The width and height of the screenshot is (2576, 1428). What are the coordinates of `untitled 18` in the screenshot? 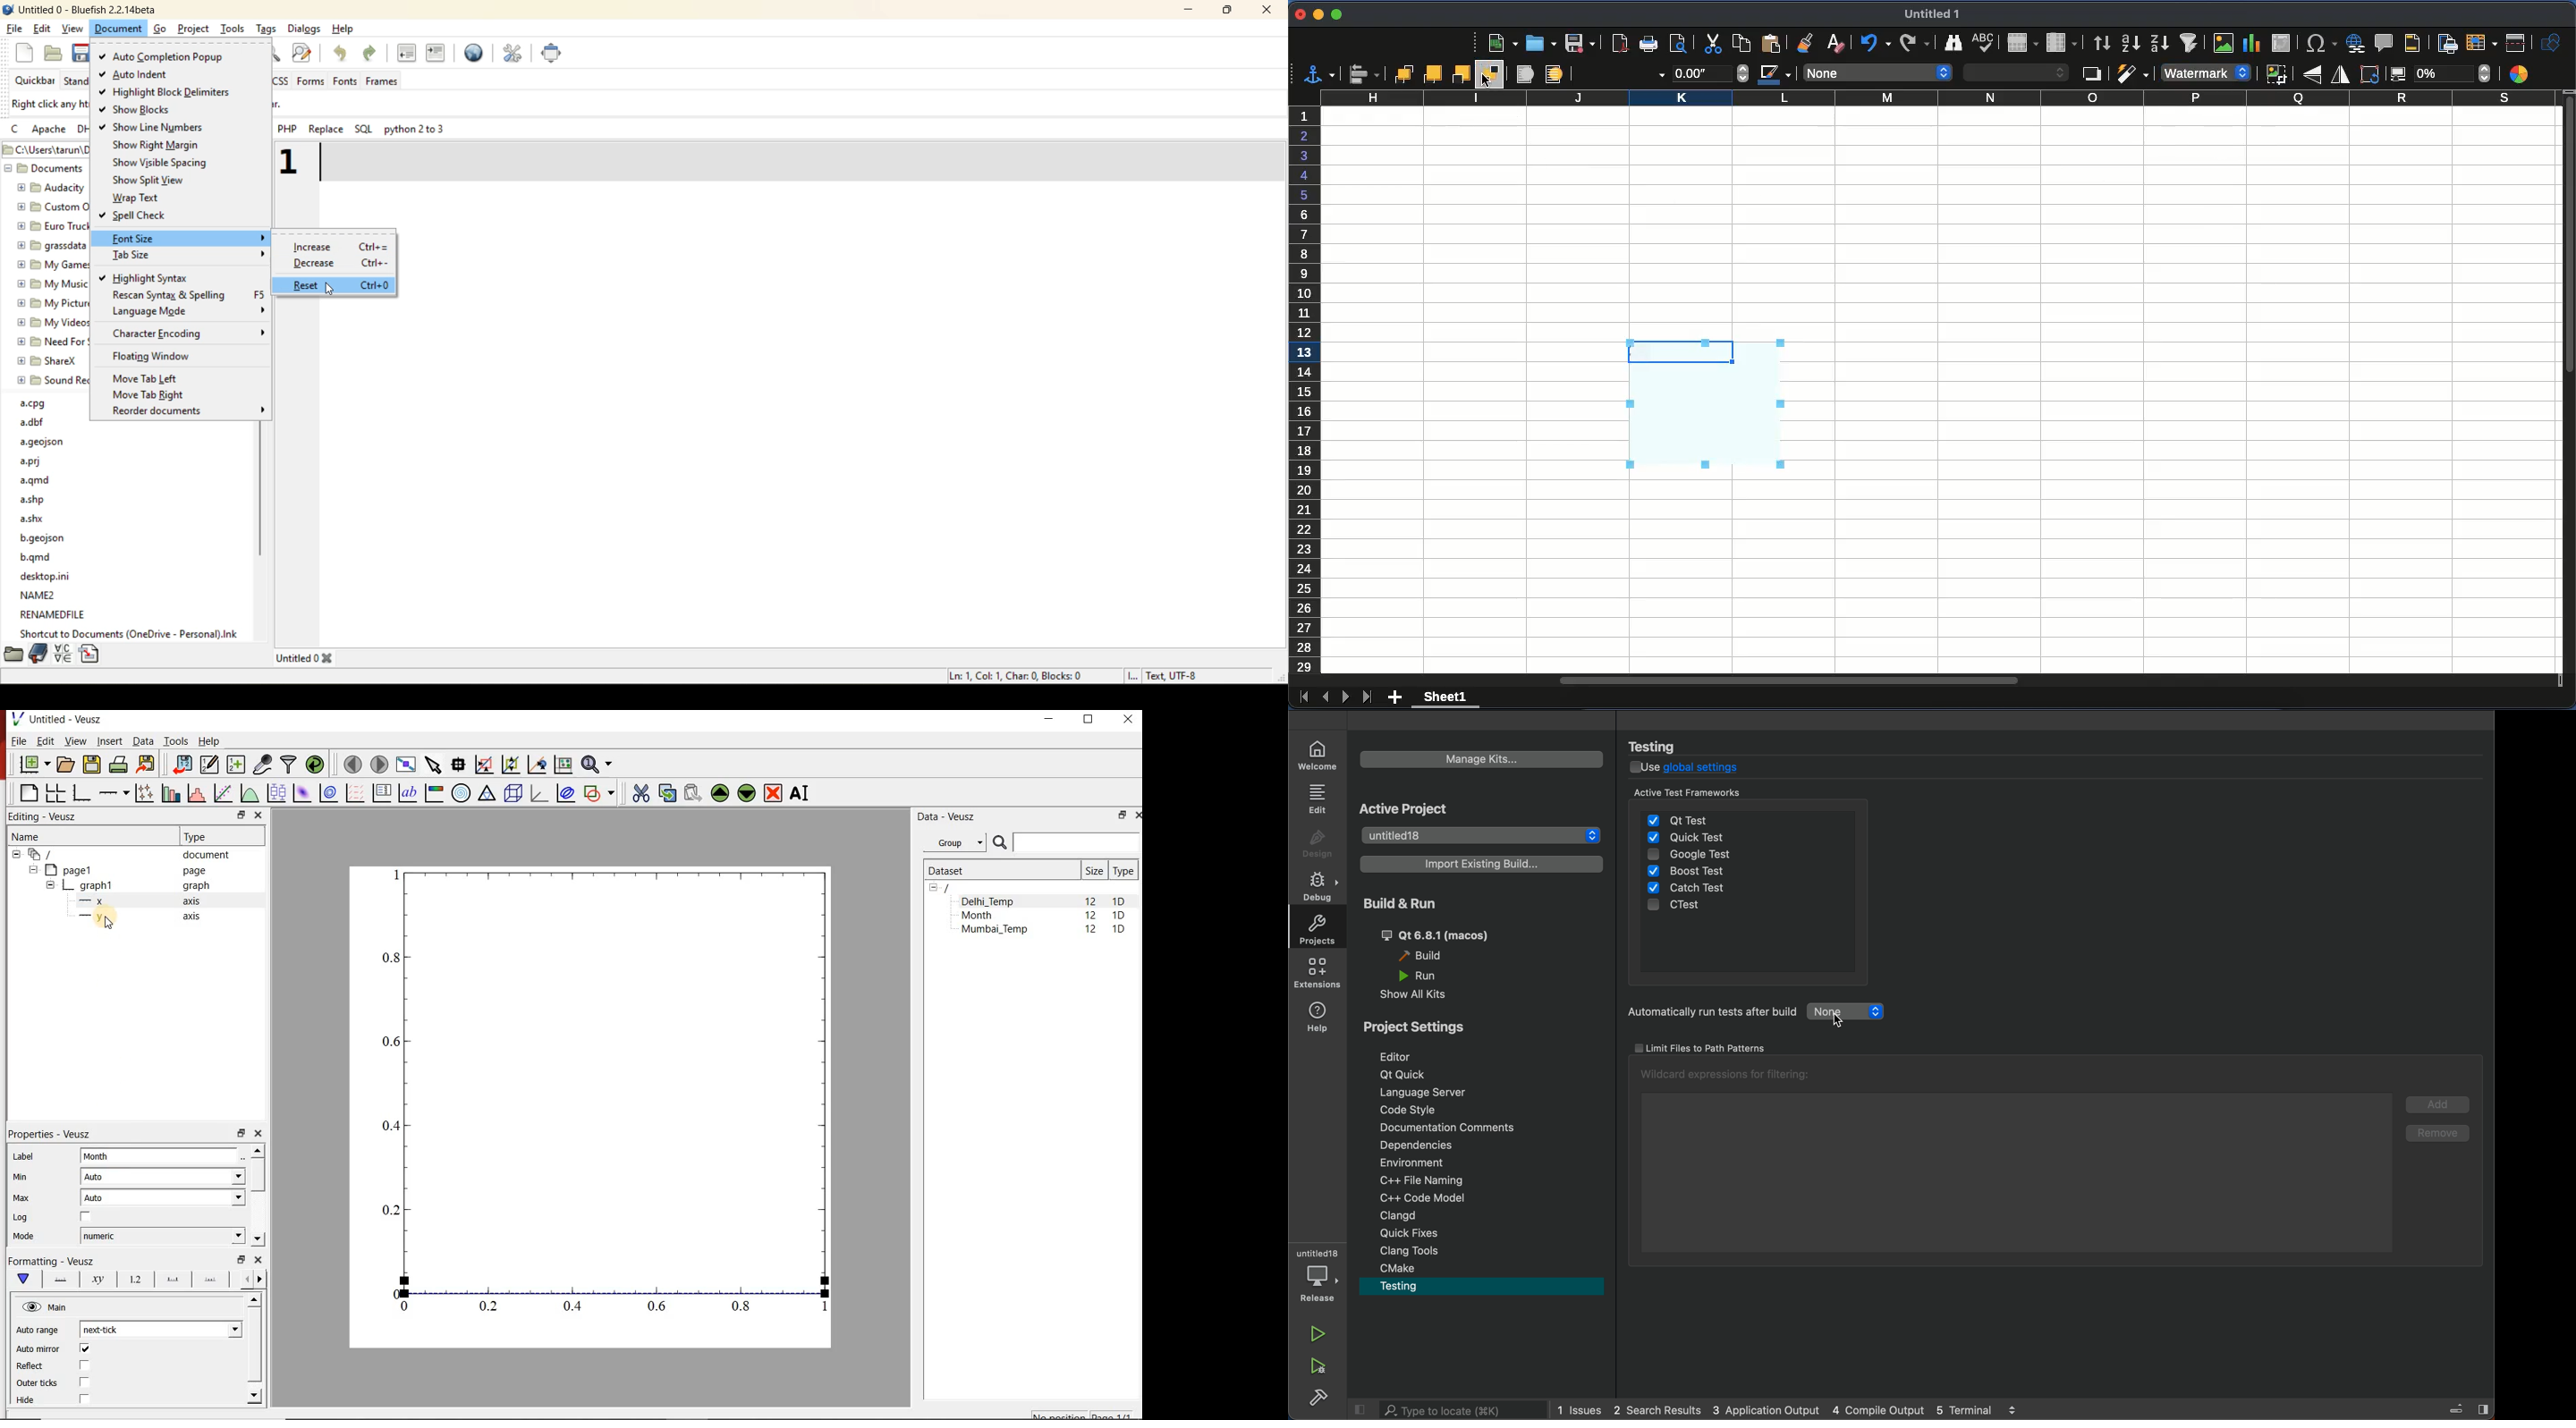 It's located at (1478, 837).